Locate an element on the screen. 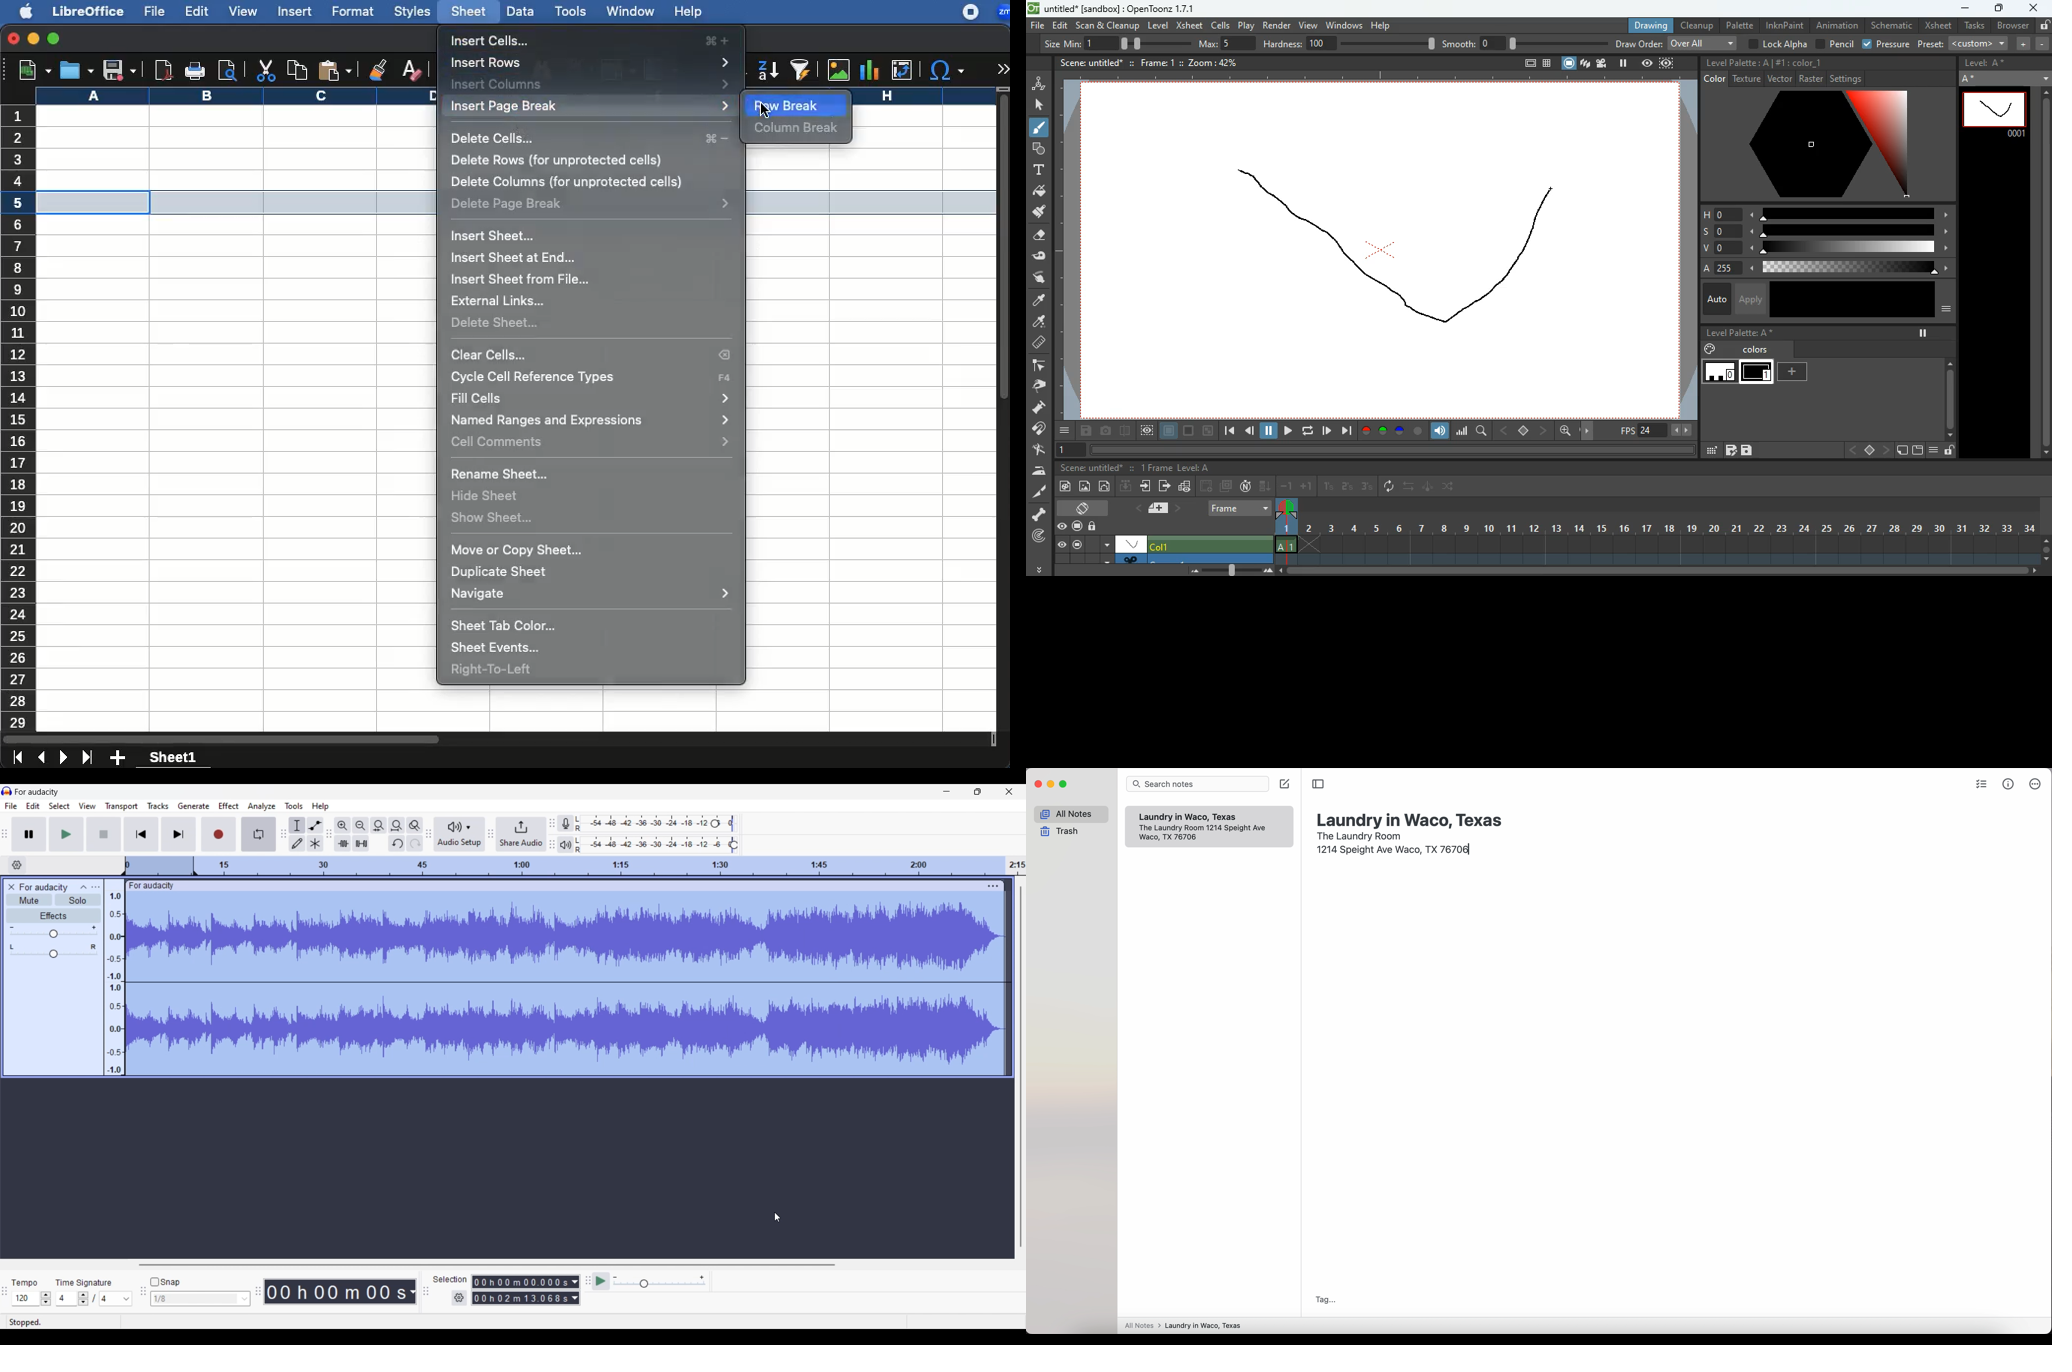 Image resolution: width=2072 pixels, height=1372 pixels. delete columns (for unprotected cells) is located at coordinates (567, 183).